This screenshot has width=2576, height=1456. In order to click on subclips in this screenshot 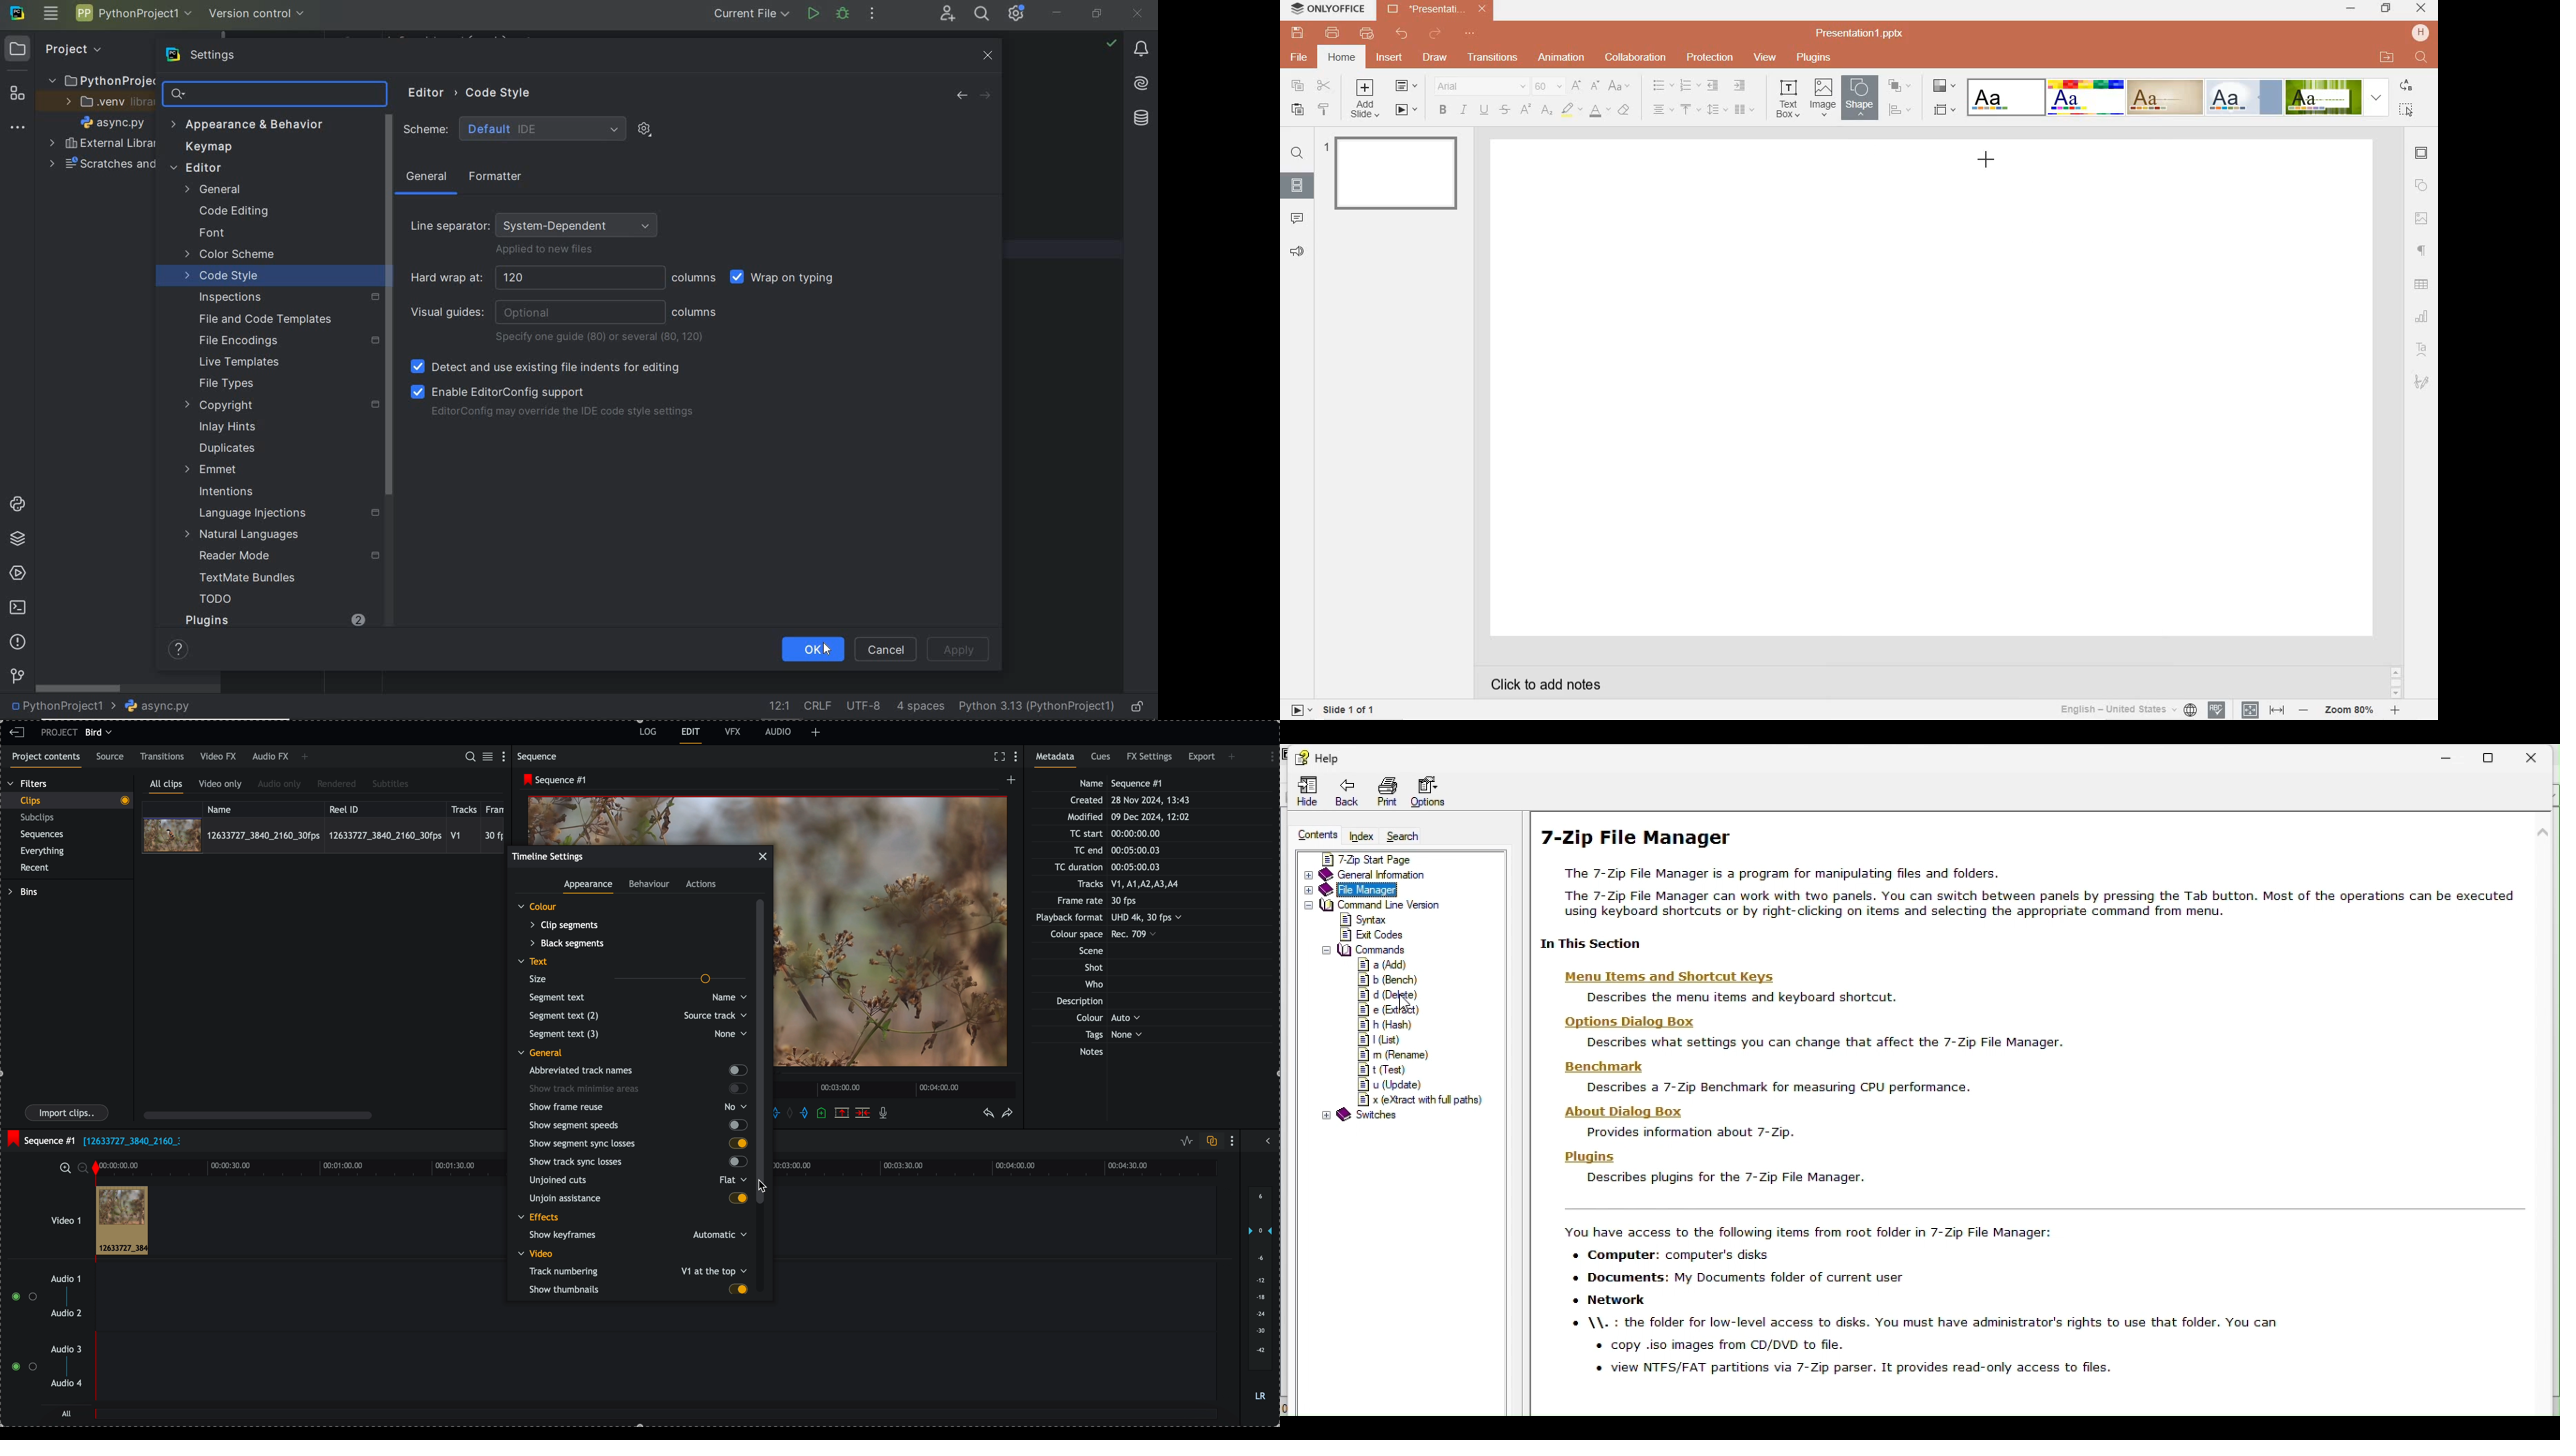, I will do `click(39, 818)`.